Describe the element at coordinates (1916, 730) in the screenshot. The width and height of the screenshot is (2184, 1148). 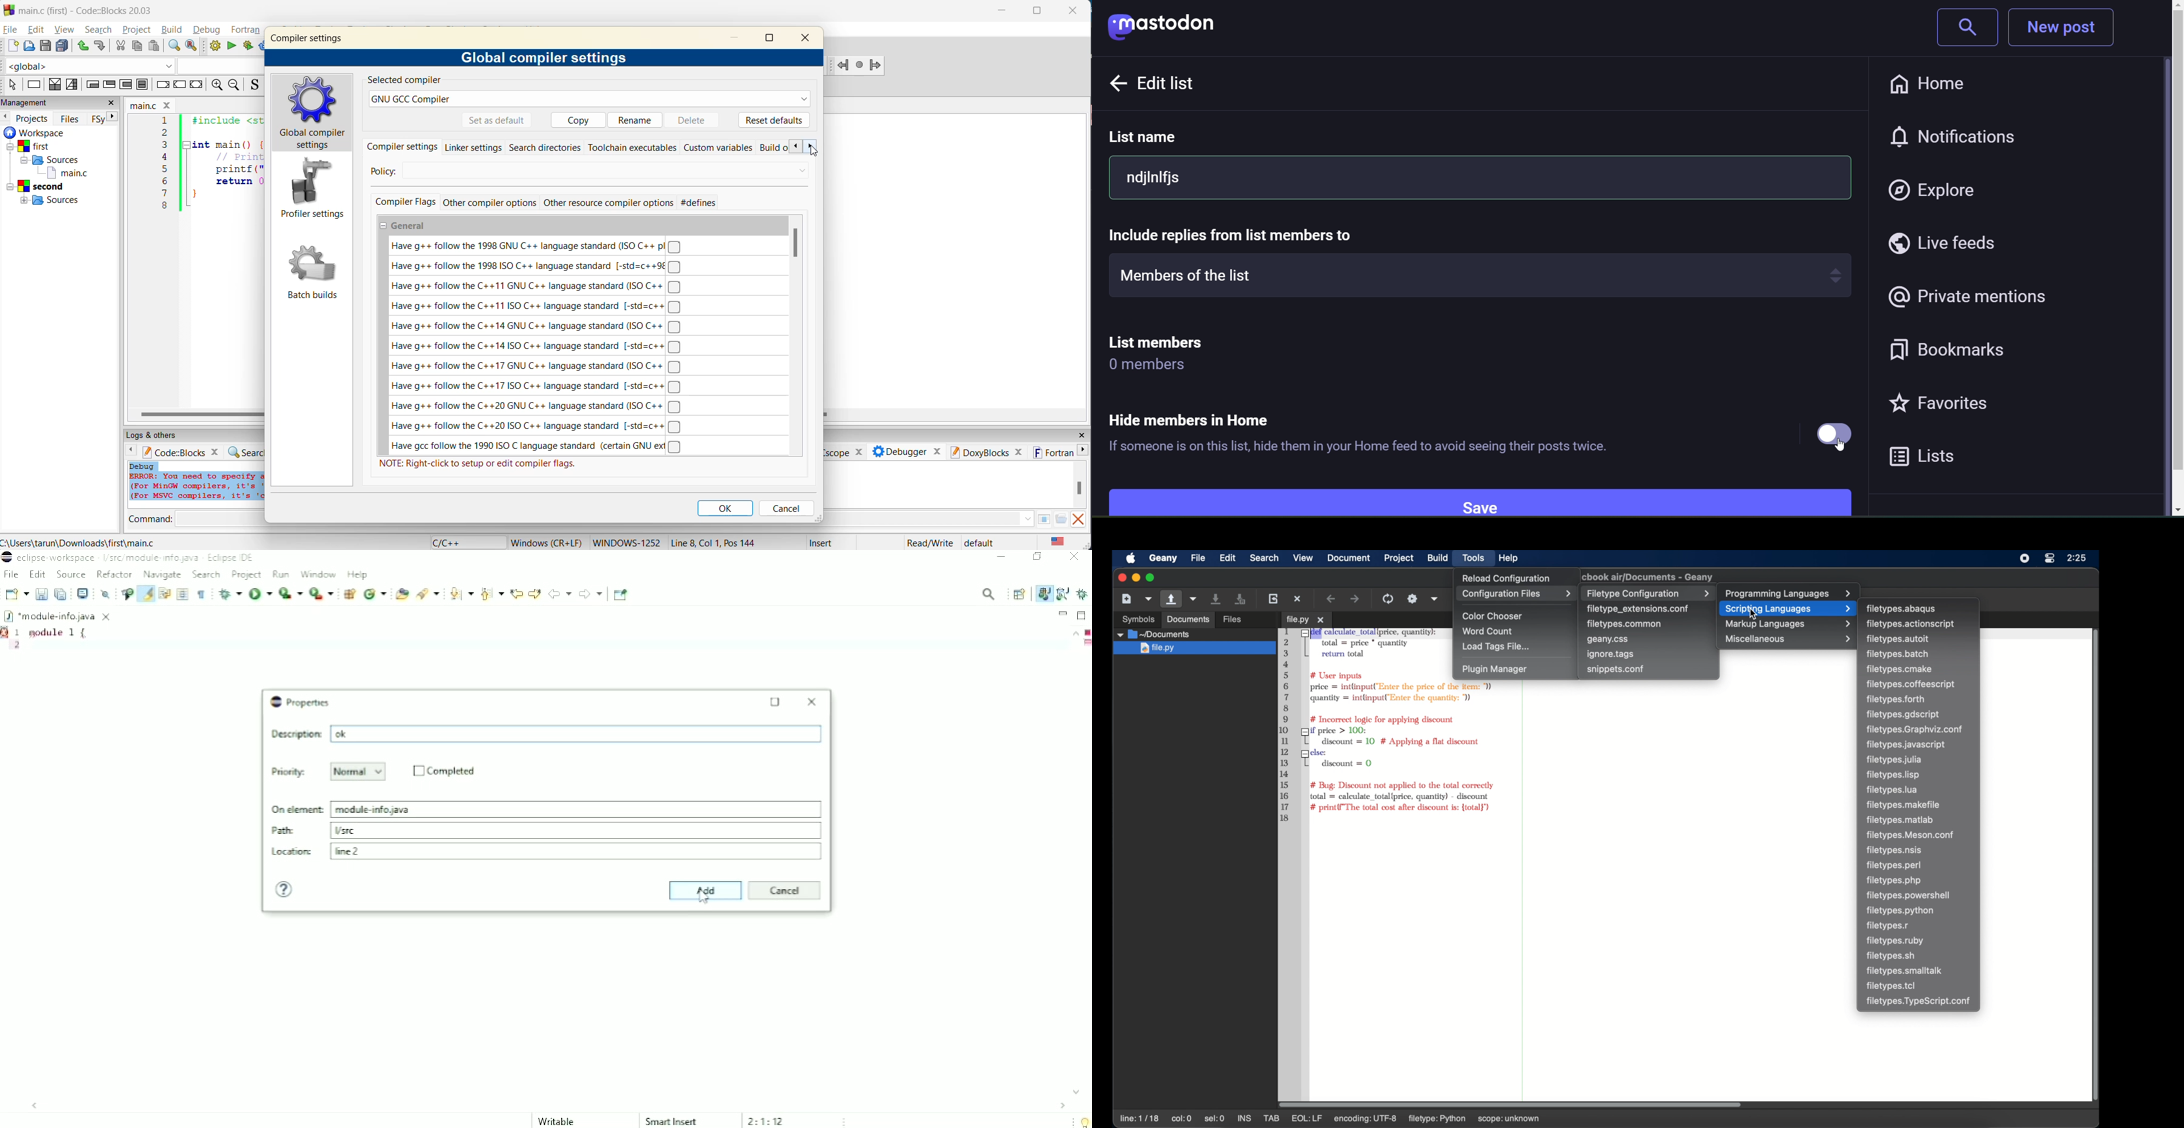
I see `filetypes` at that location.